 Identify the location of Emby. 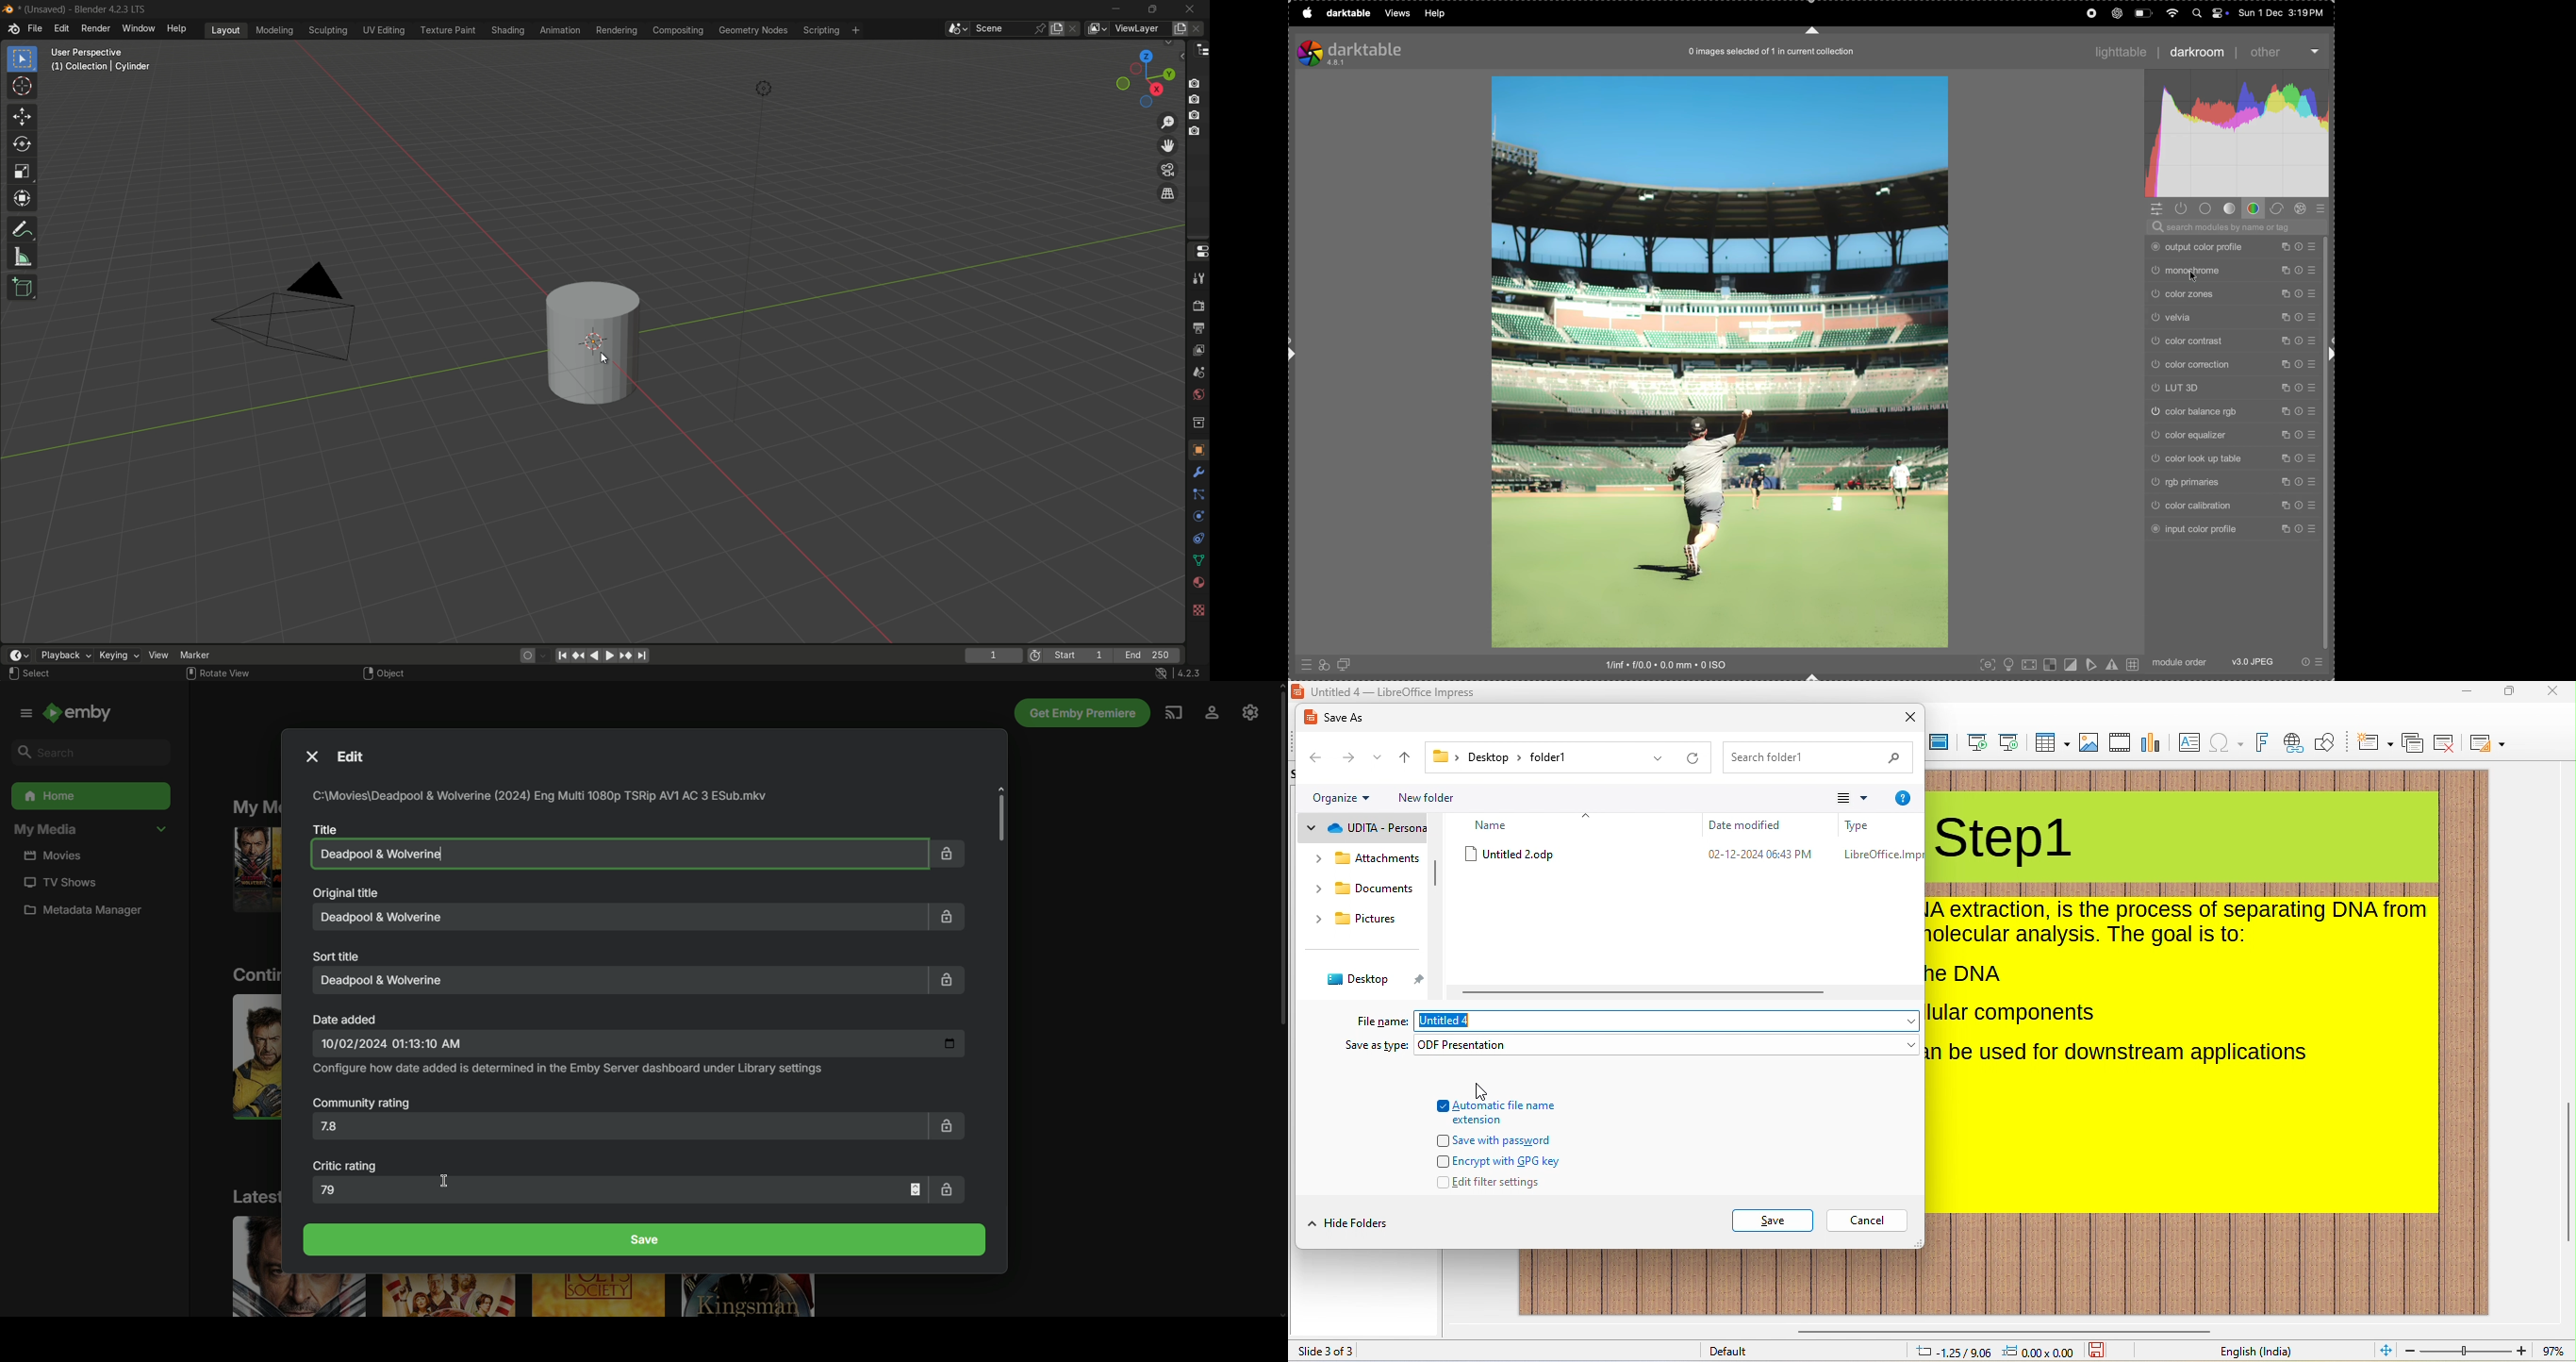
(86, 715).